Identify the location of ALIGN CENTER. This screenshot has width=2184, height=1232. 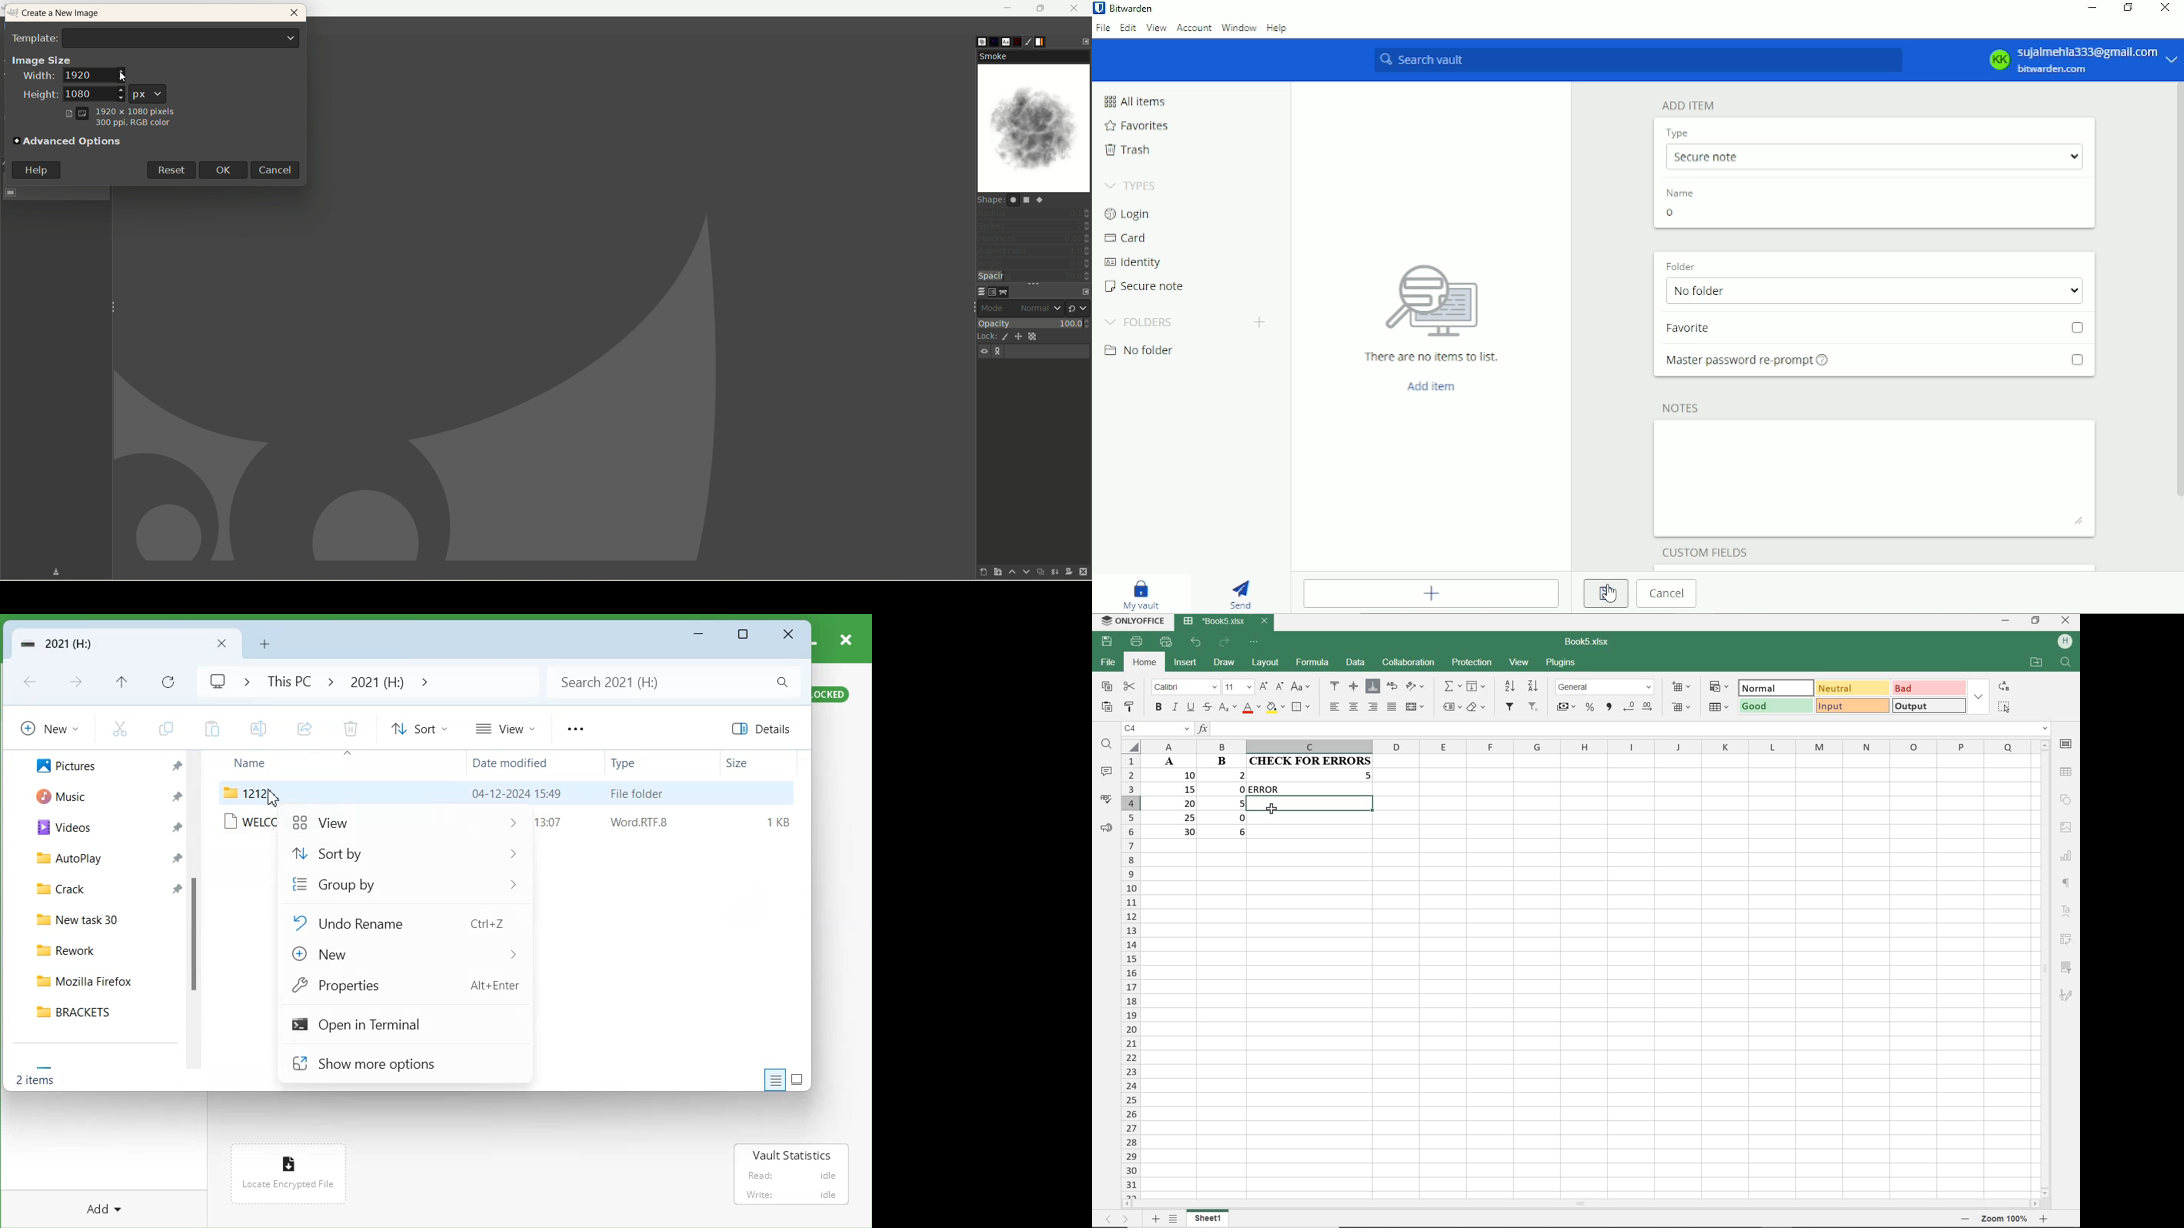
(1354, 707).